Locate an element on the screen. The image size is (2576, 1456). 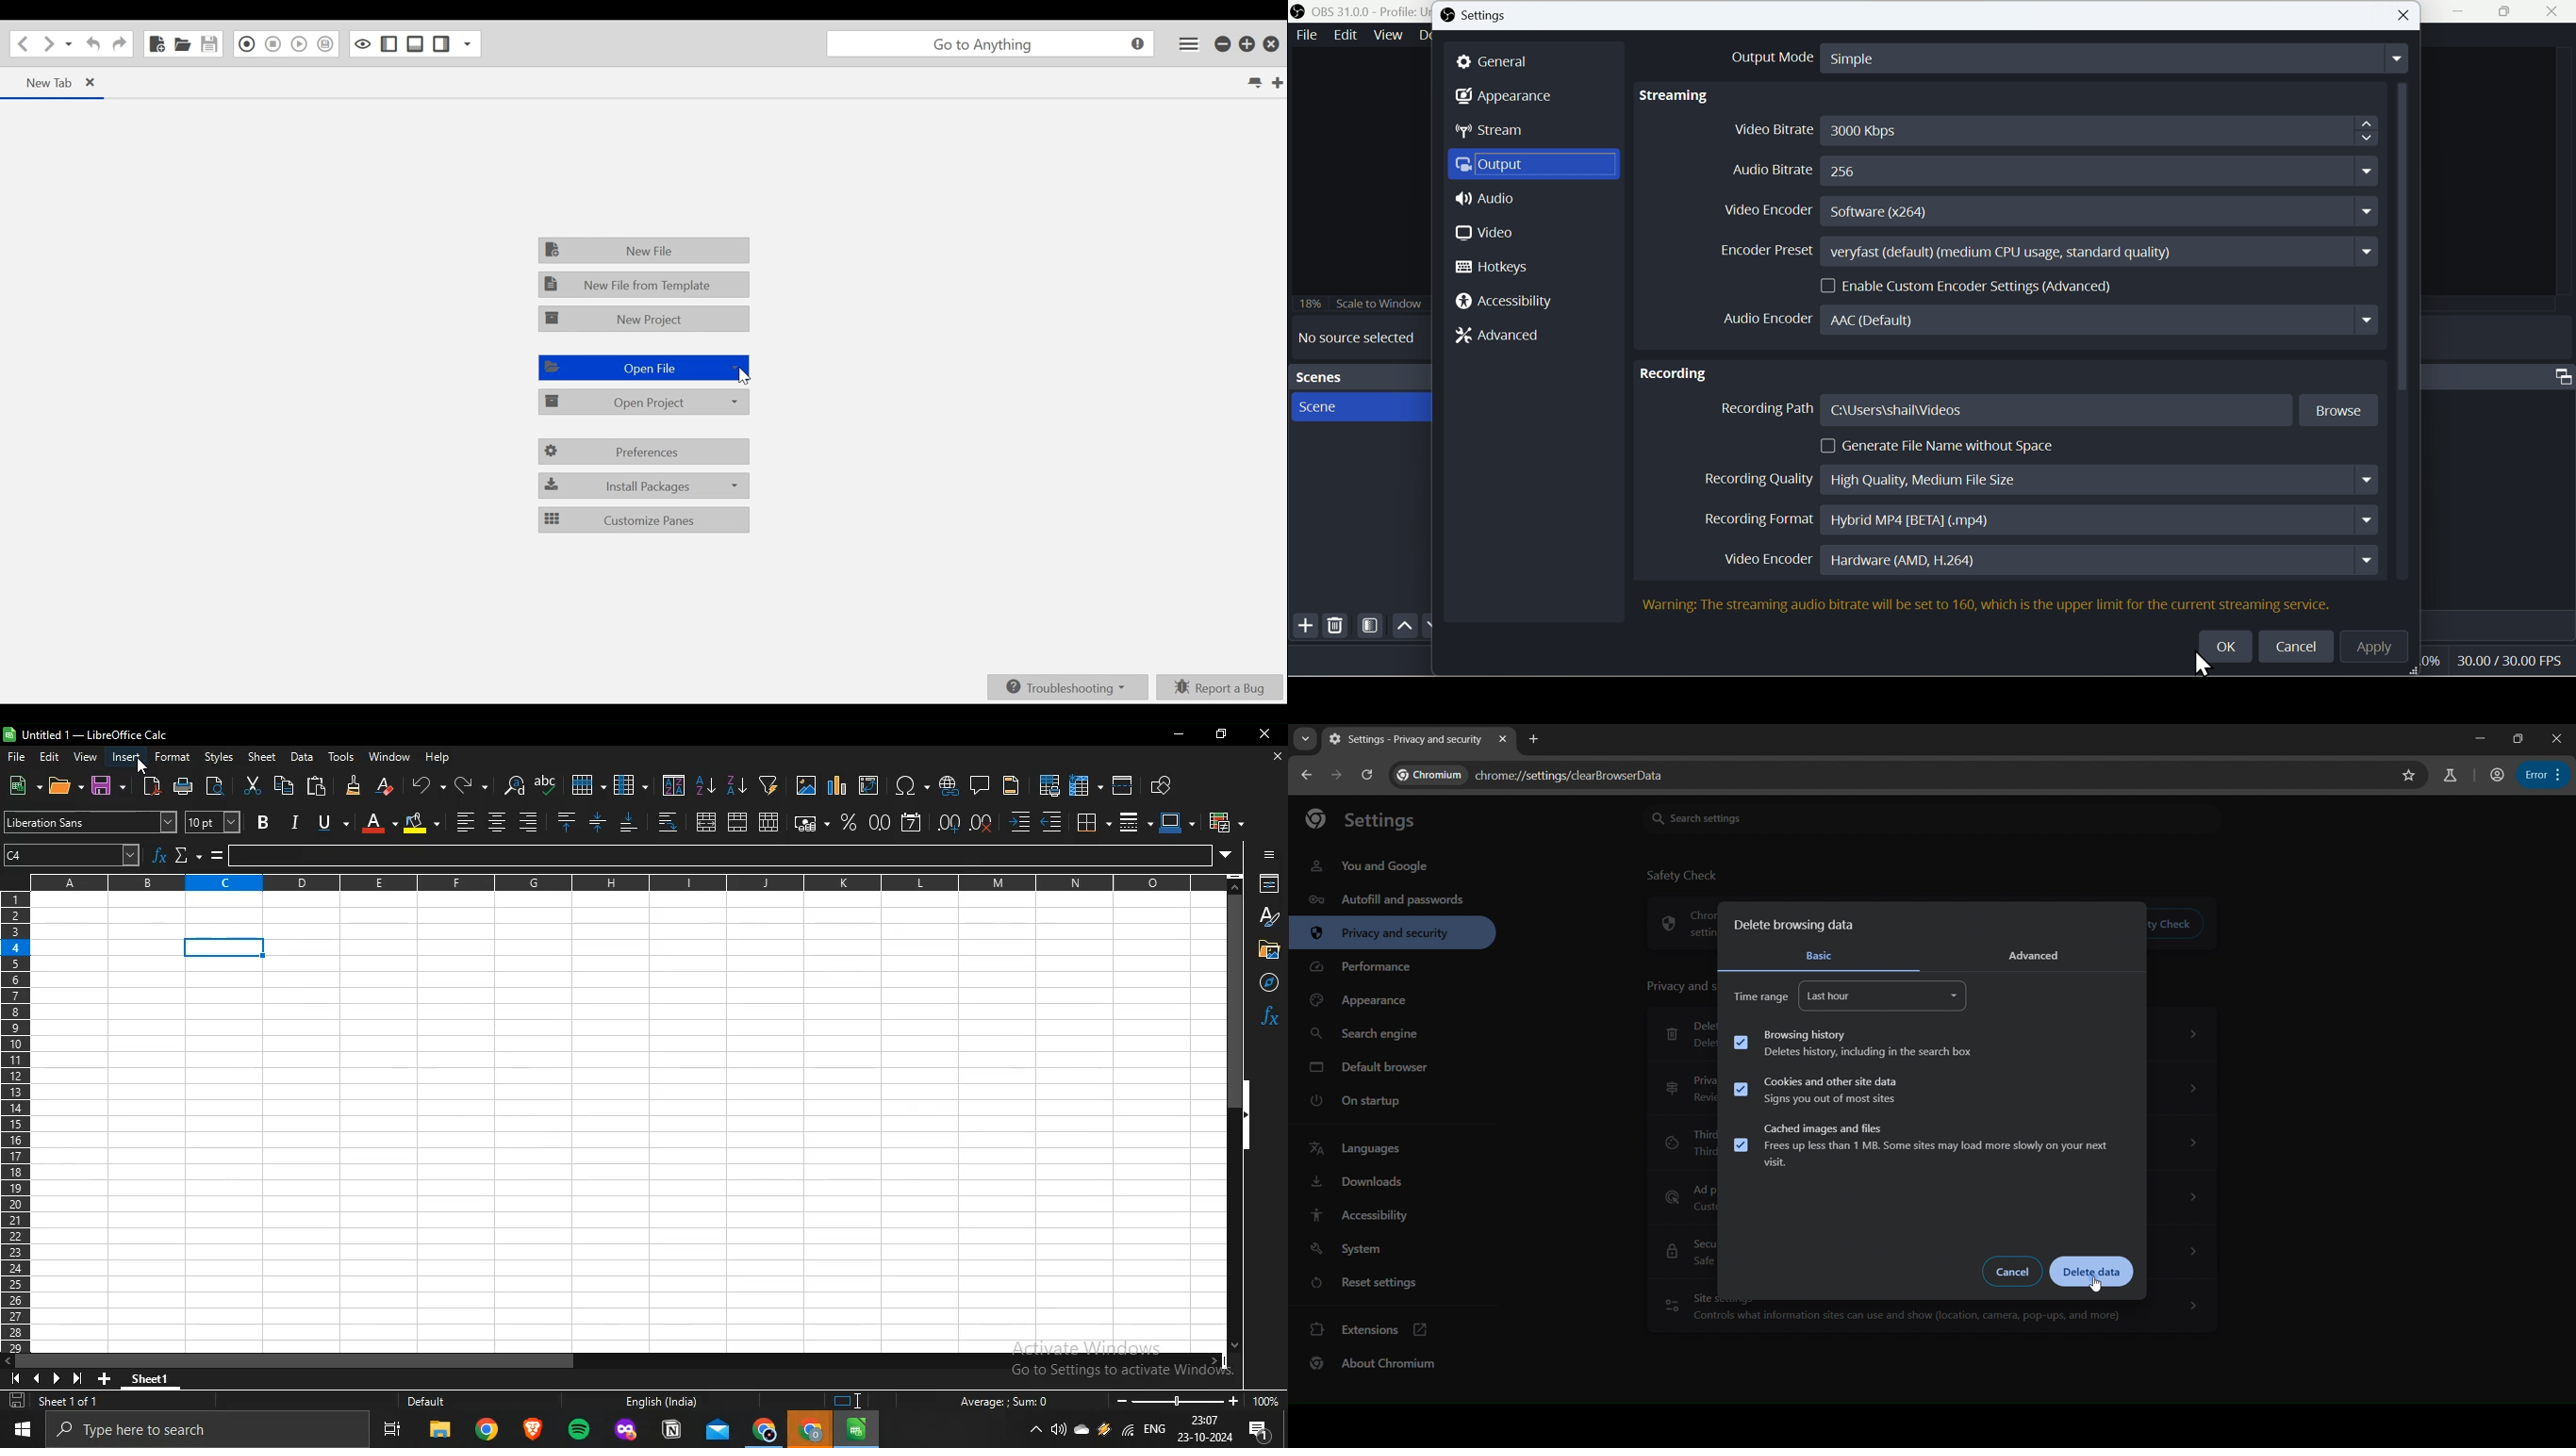
sheet is located at coordinates (263, 757).